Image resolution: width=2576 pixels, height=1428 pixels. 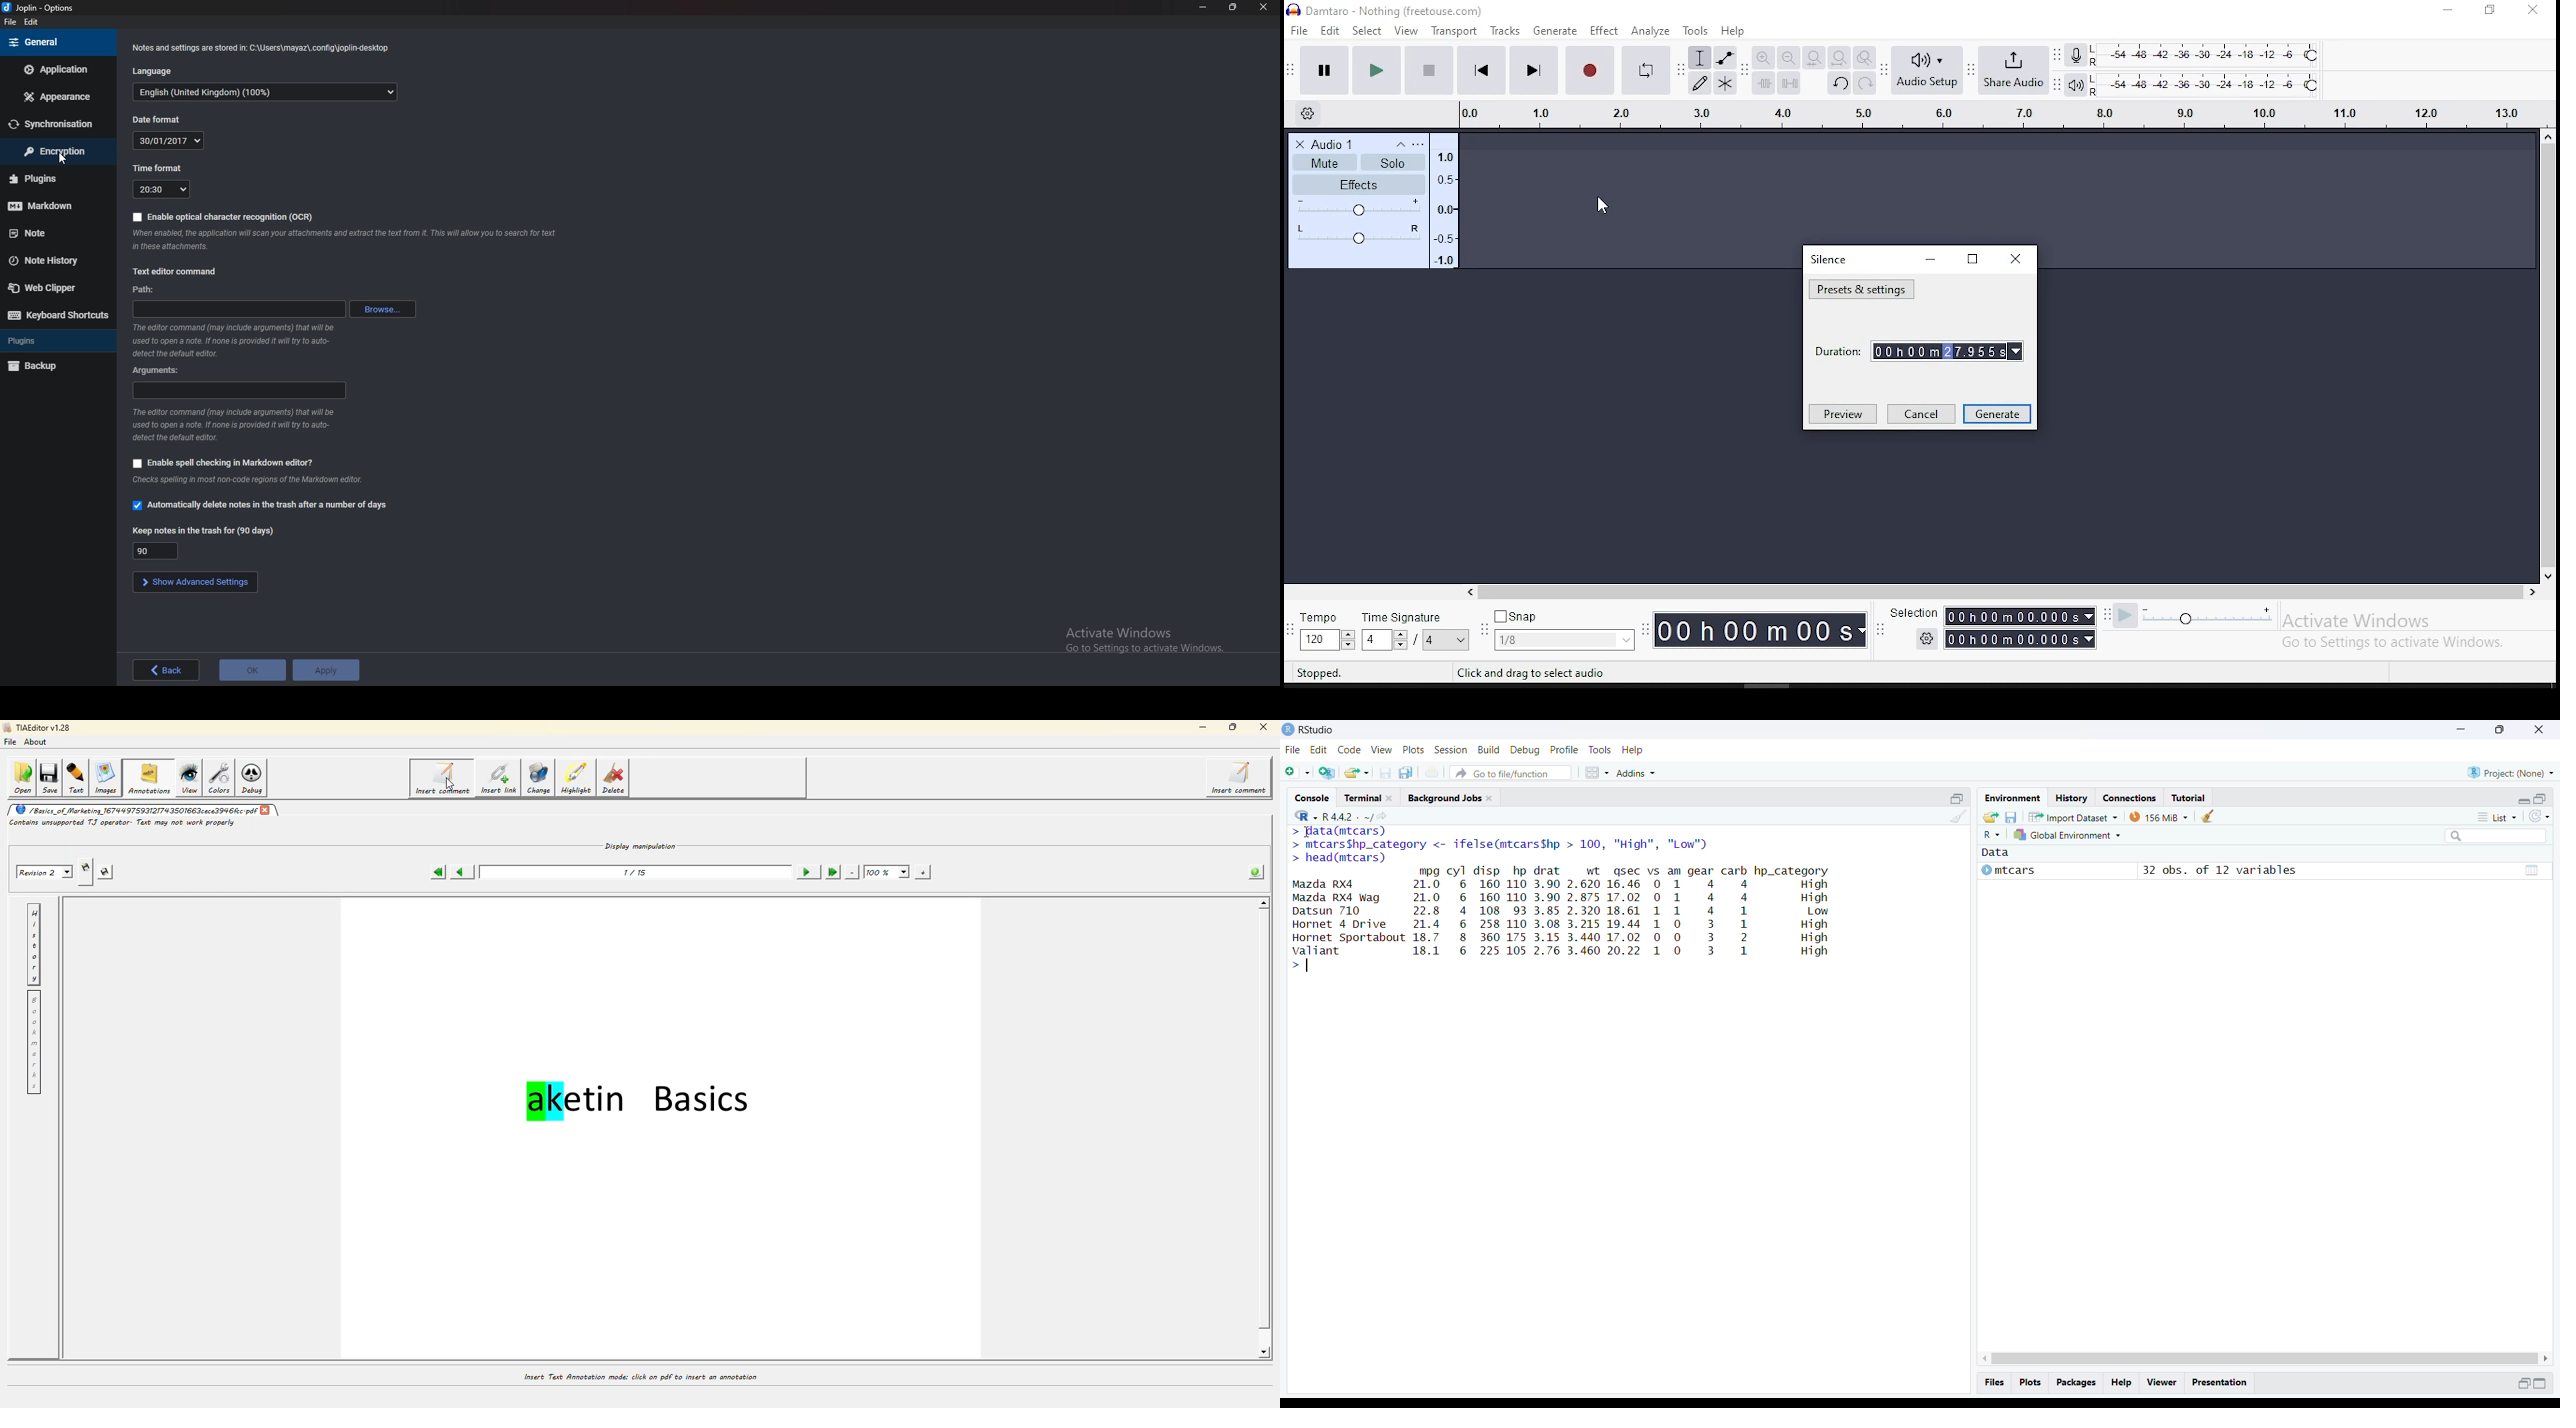 I want to click on ok, so click(x=251, y=670).